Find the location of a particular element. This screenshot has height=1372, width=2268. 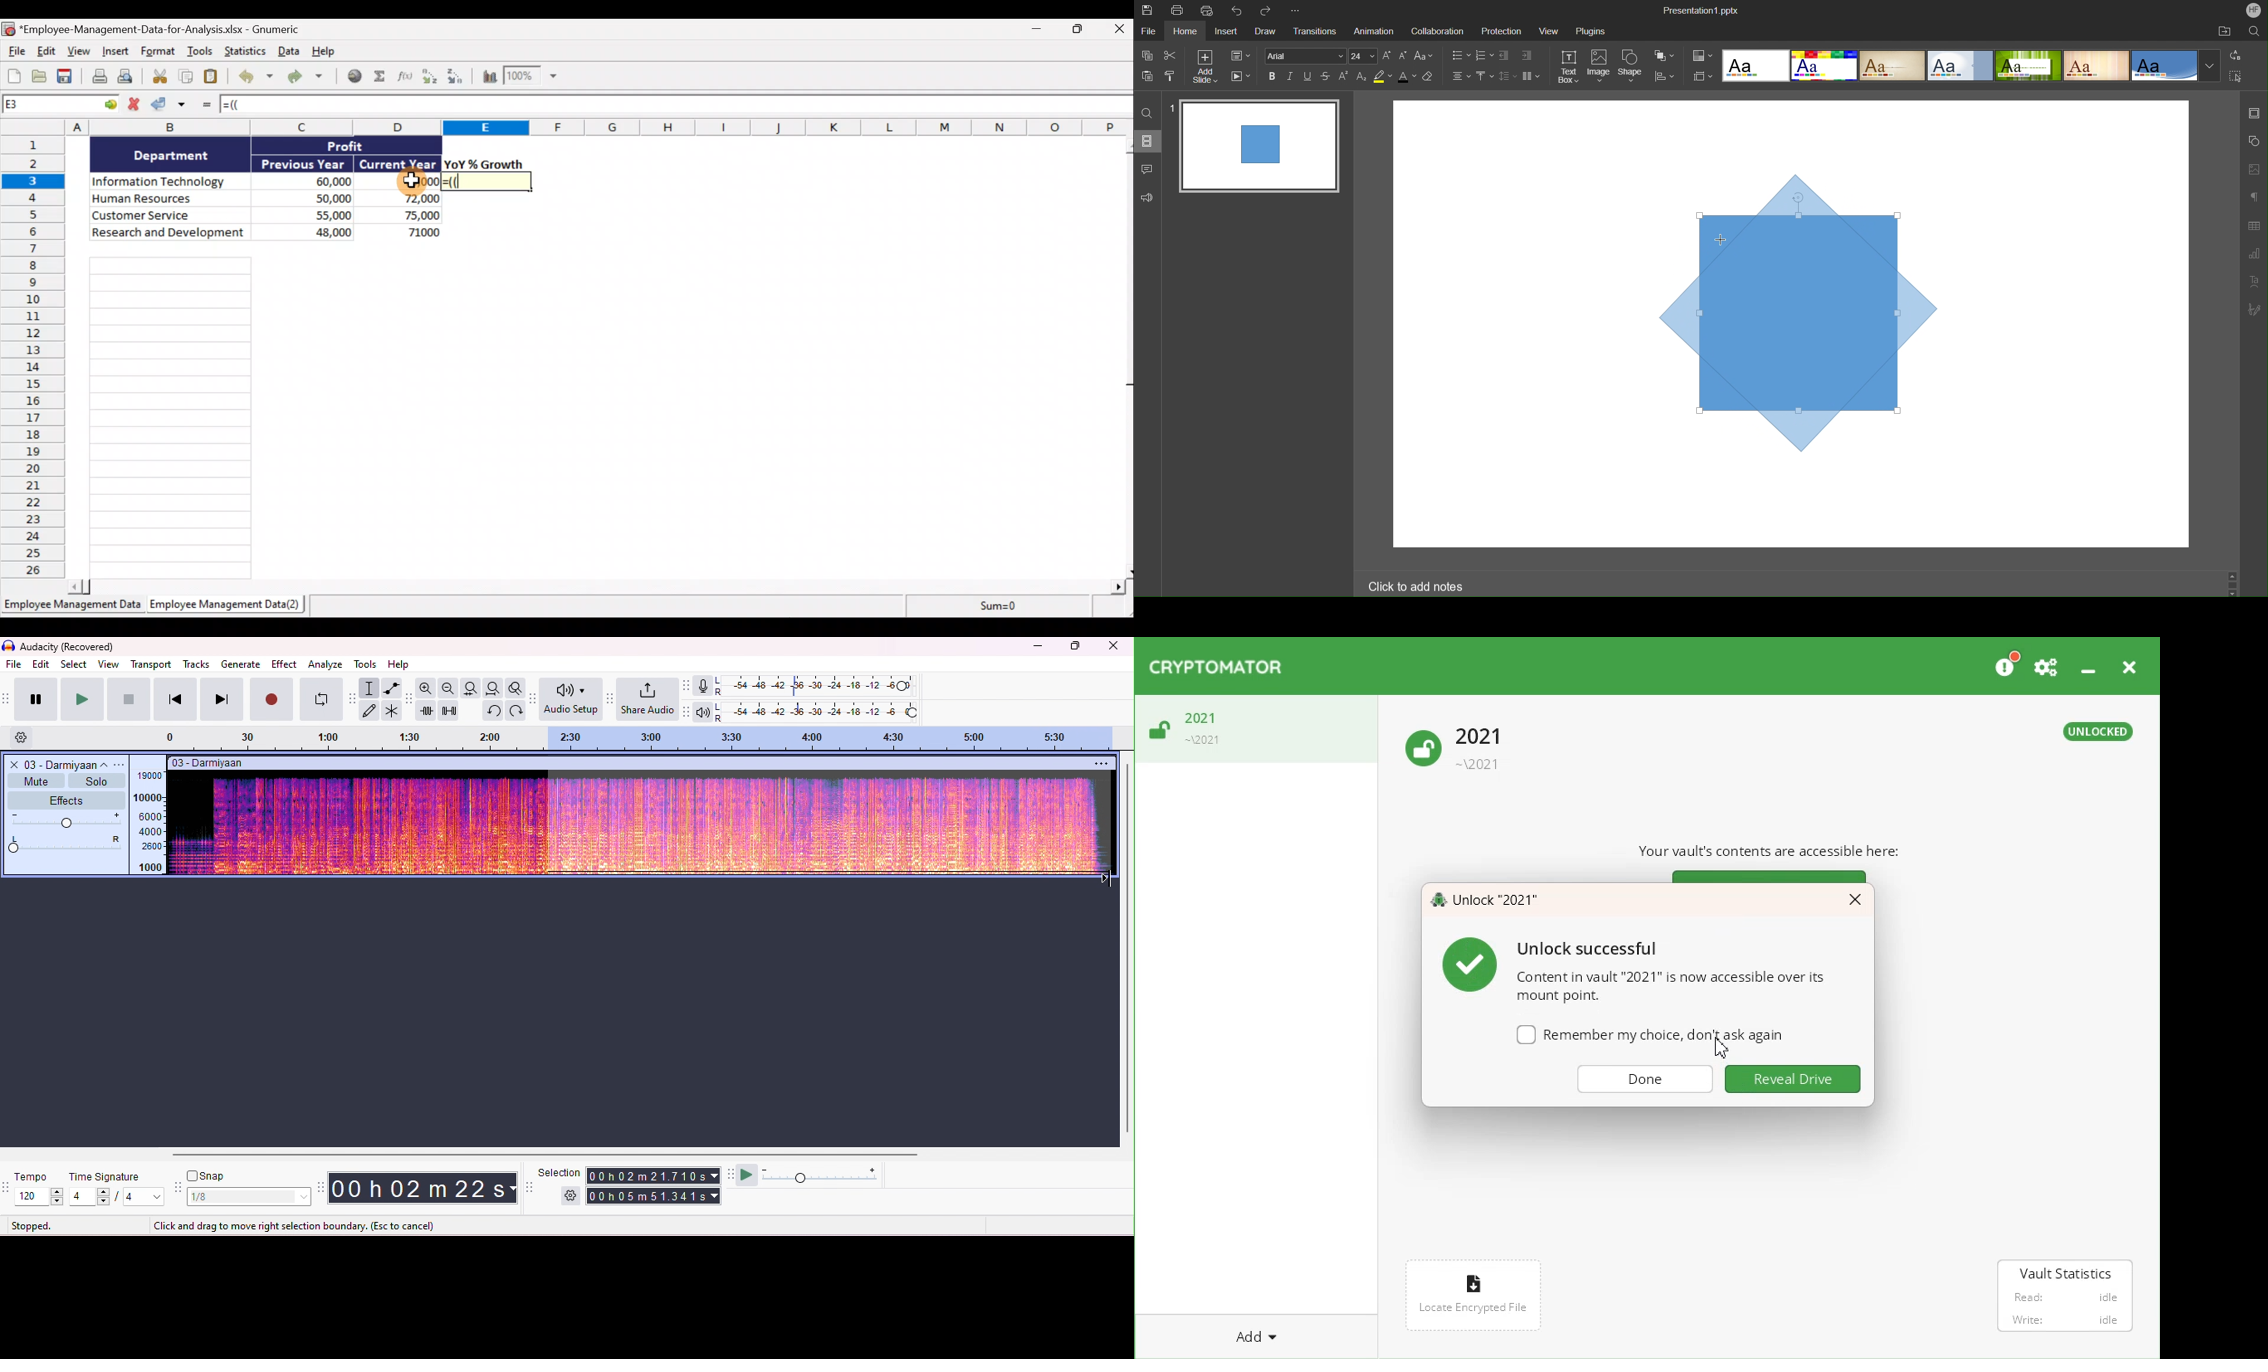

transport is located at coordinates (151, 664).